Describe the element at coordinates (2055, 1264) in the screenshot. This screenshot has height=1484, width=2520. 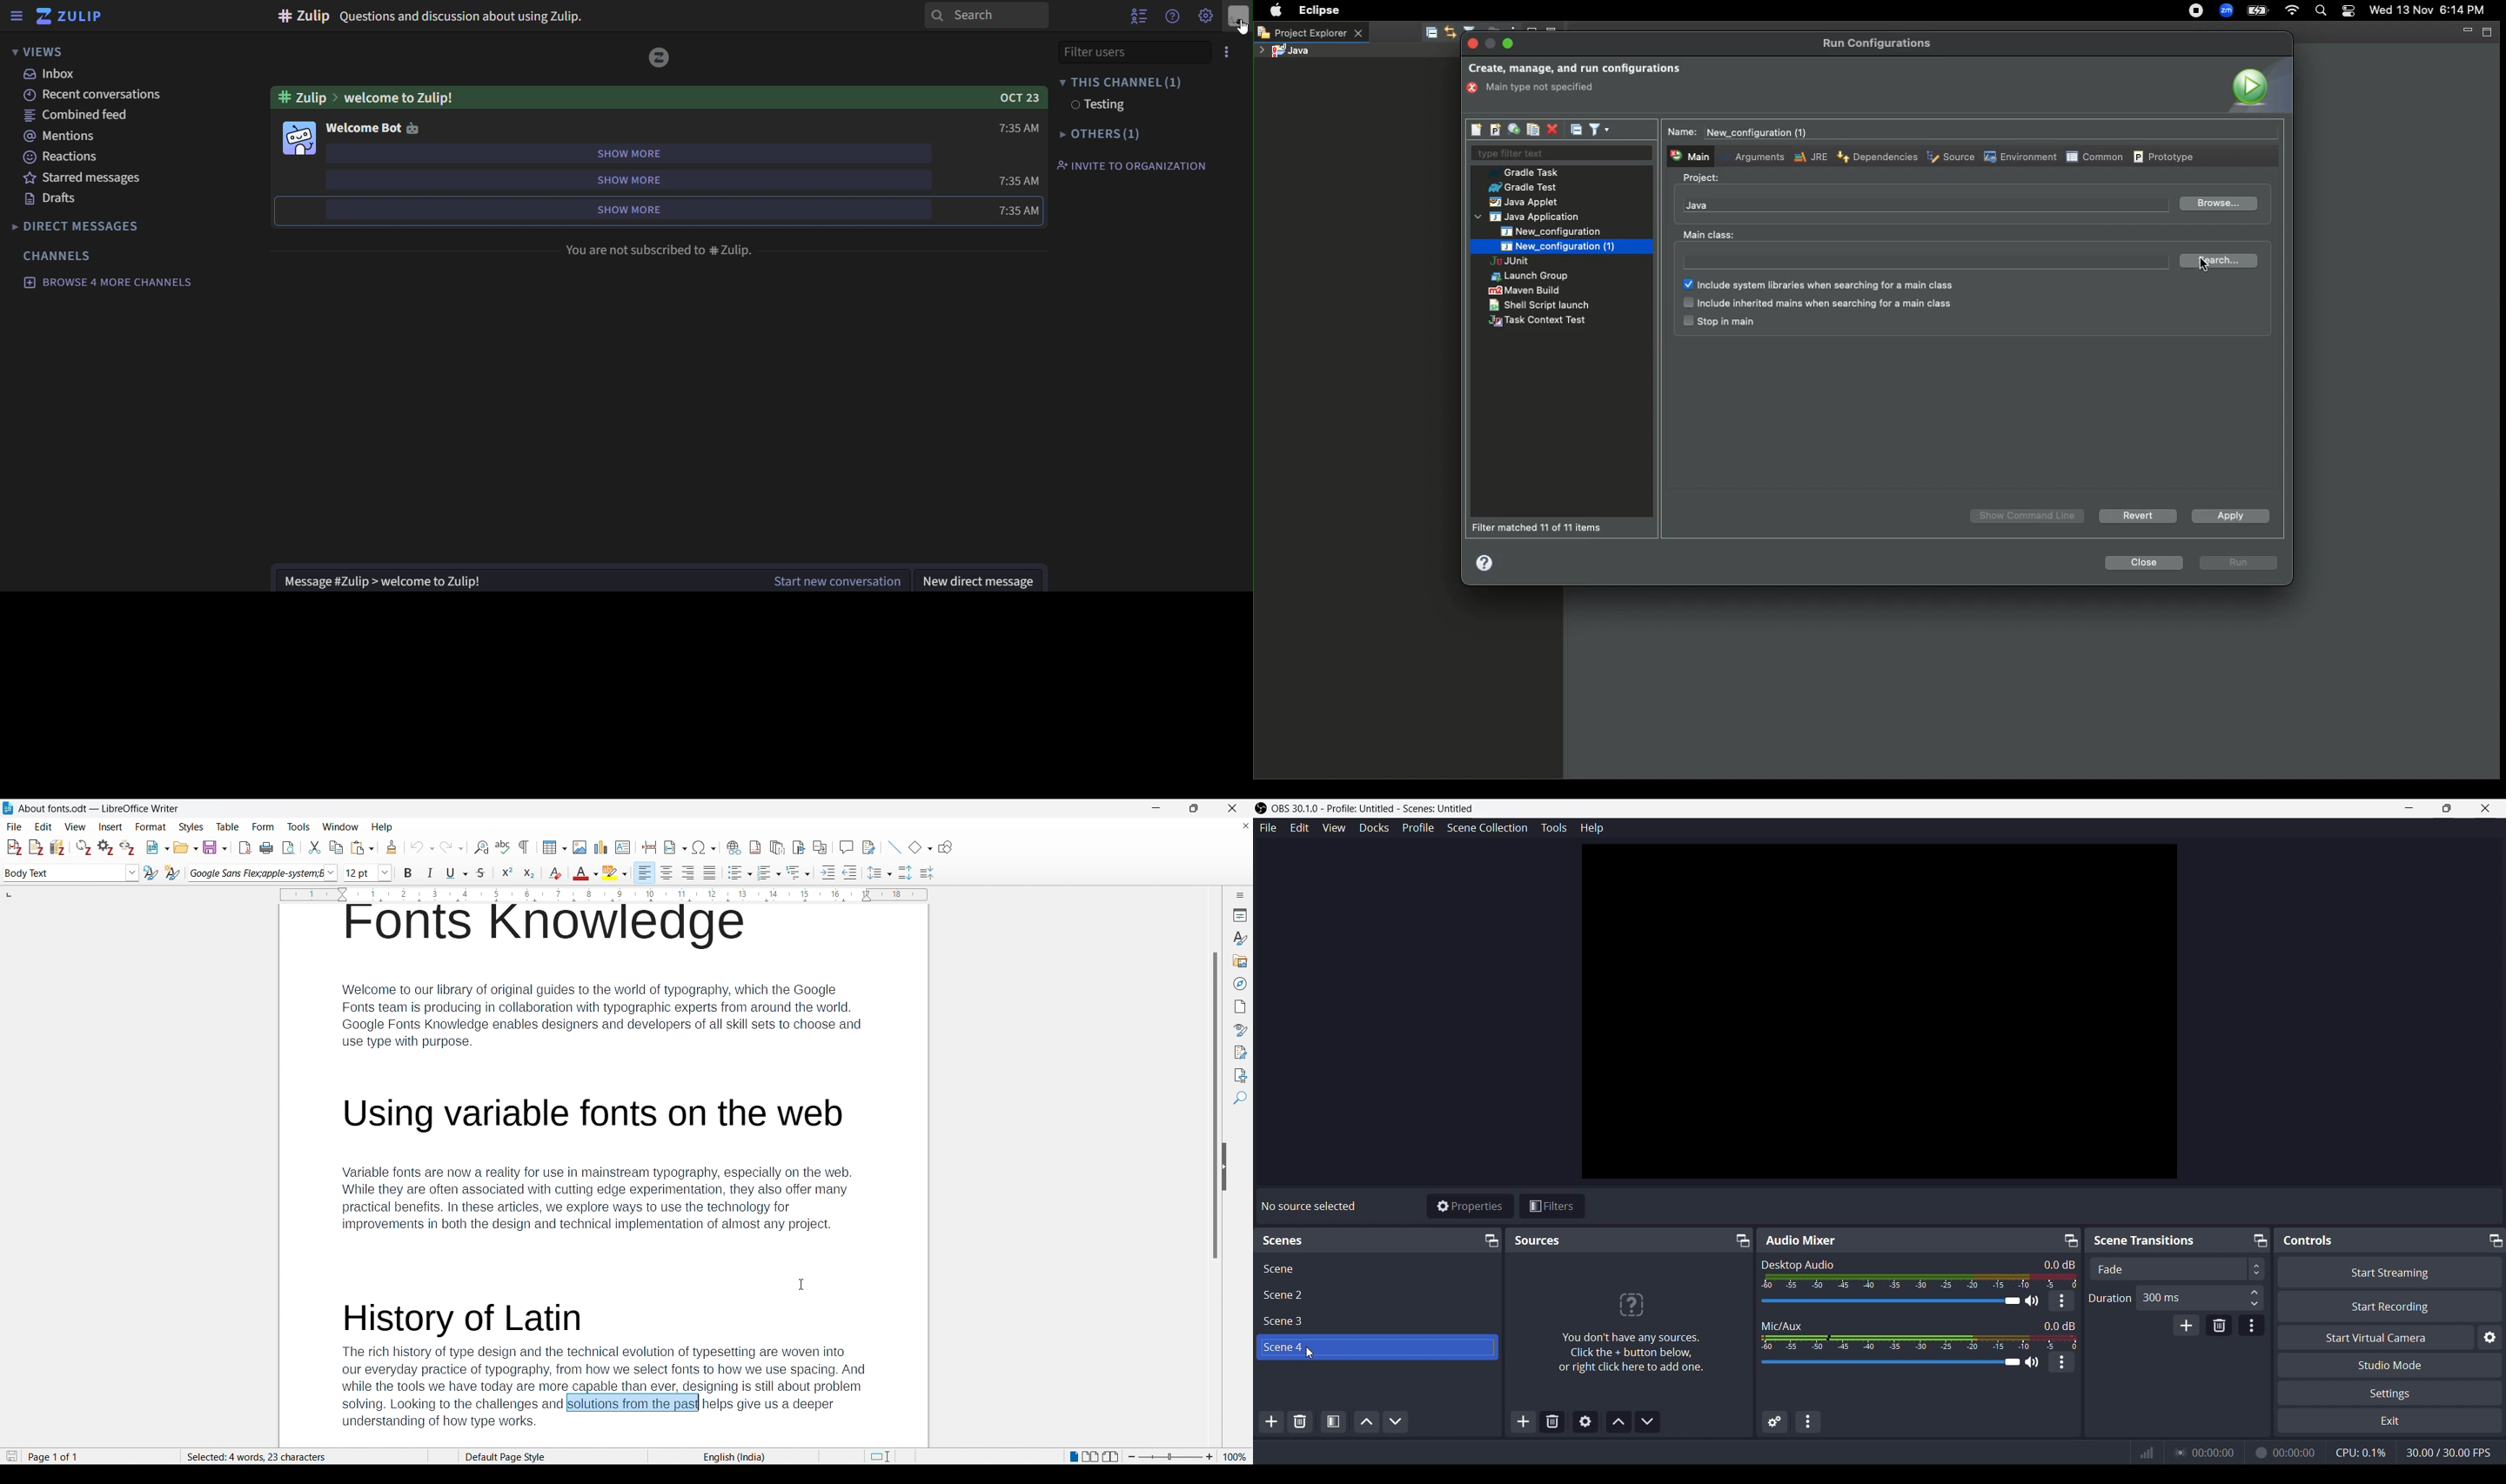
I see `Audio Level Indicator` at that location.